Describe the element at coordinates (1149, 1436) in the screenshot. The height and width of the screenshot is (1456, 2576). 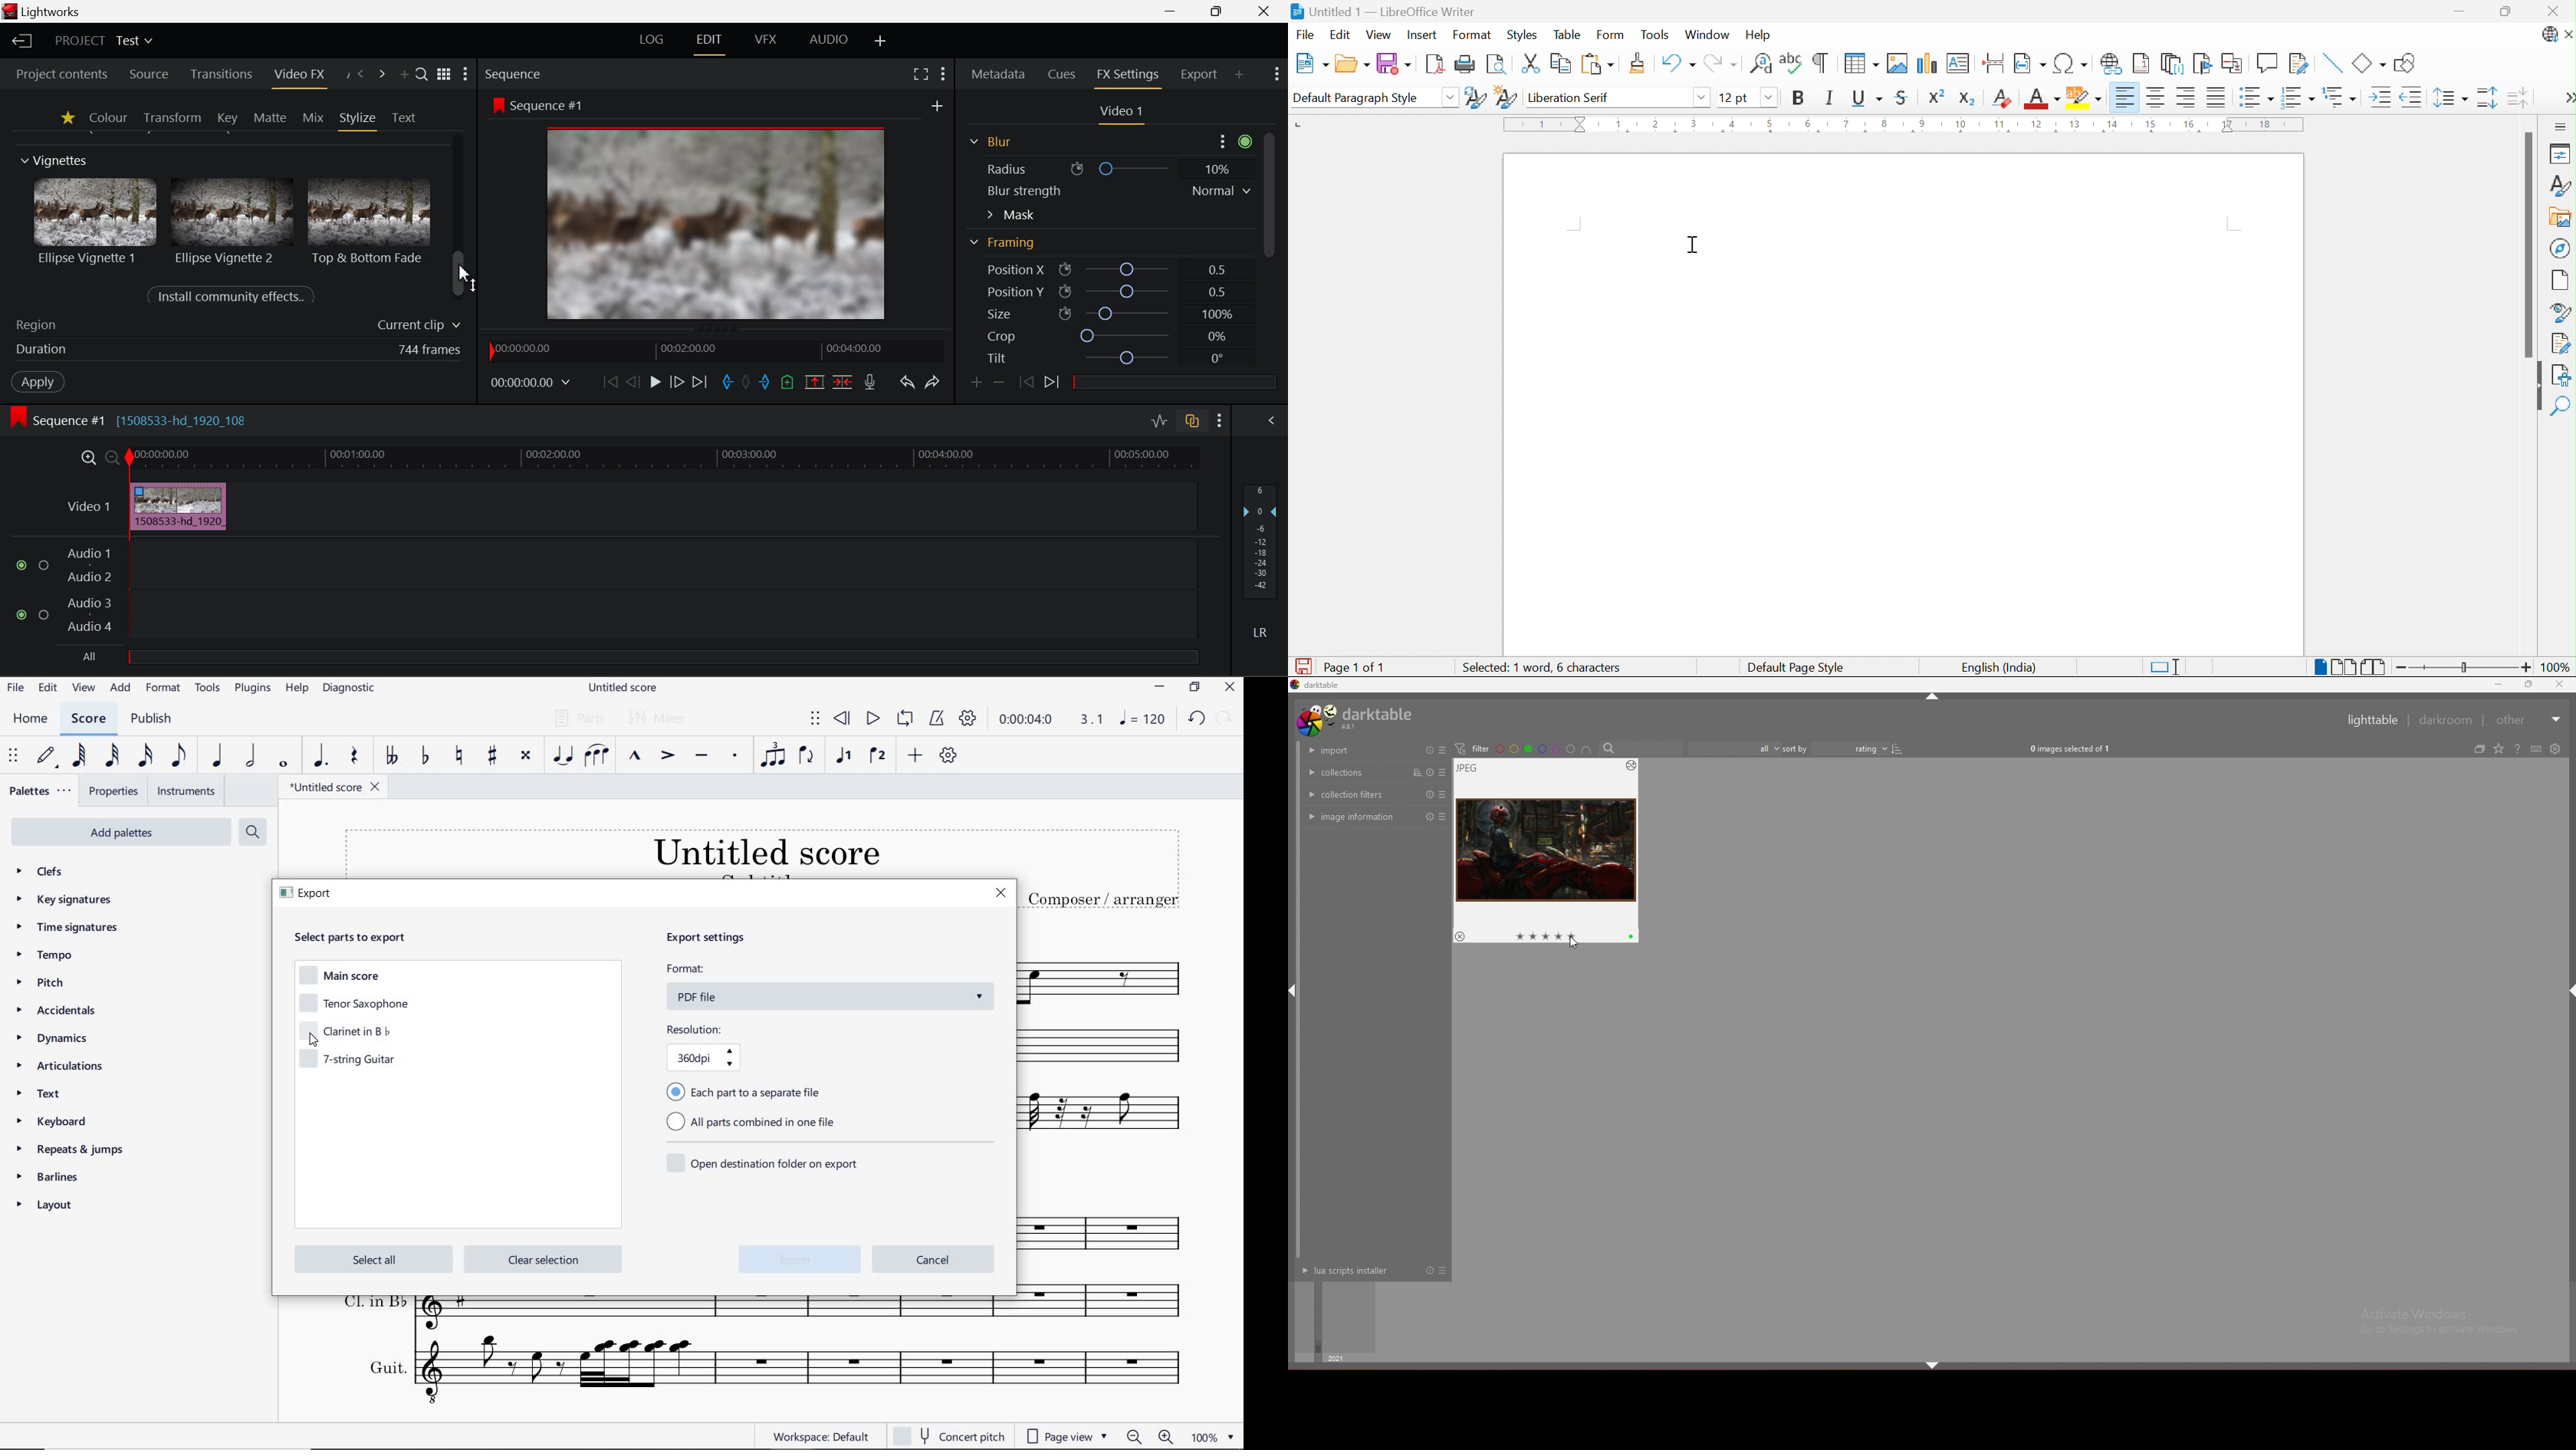
I see `zoom in or zoom out` at that location.